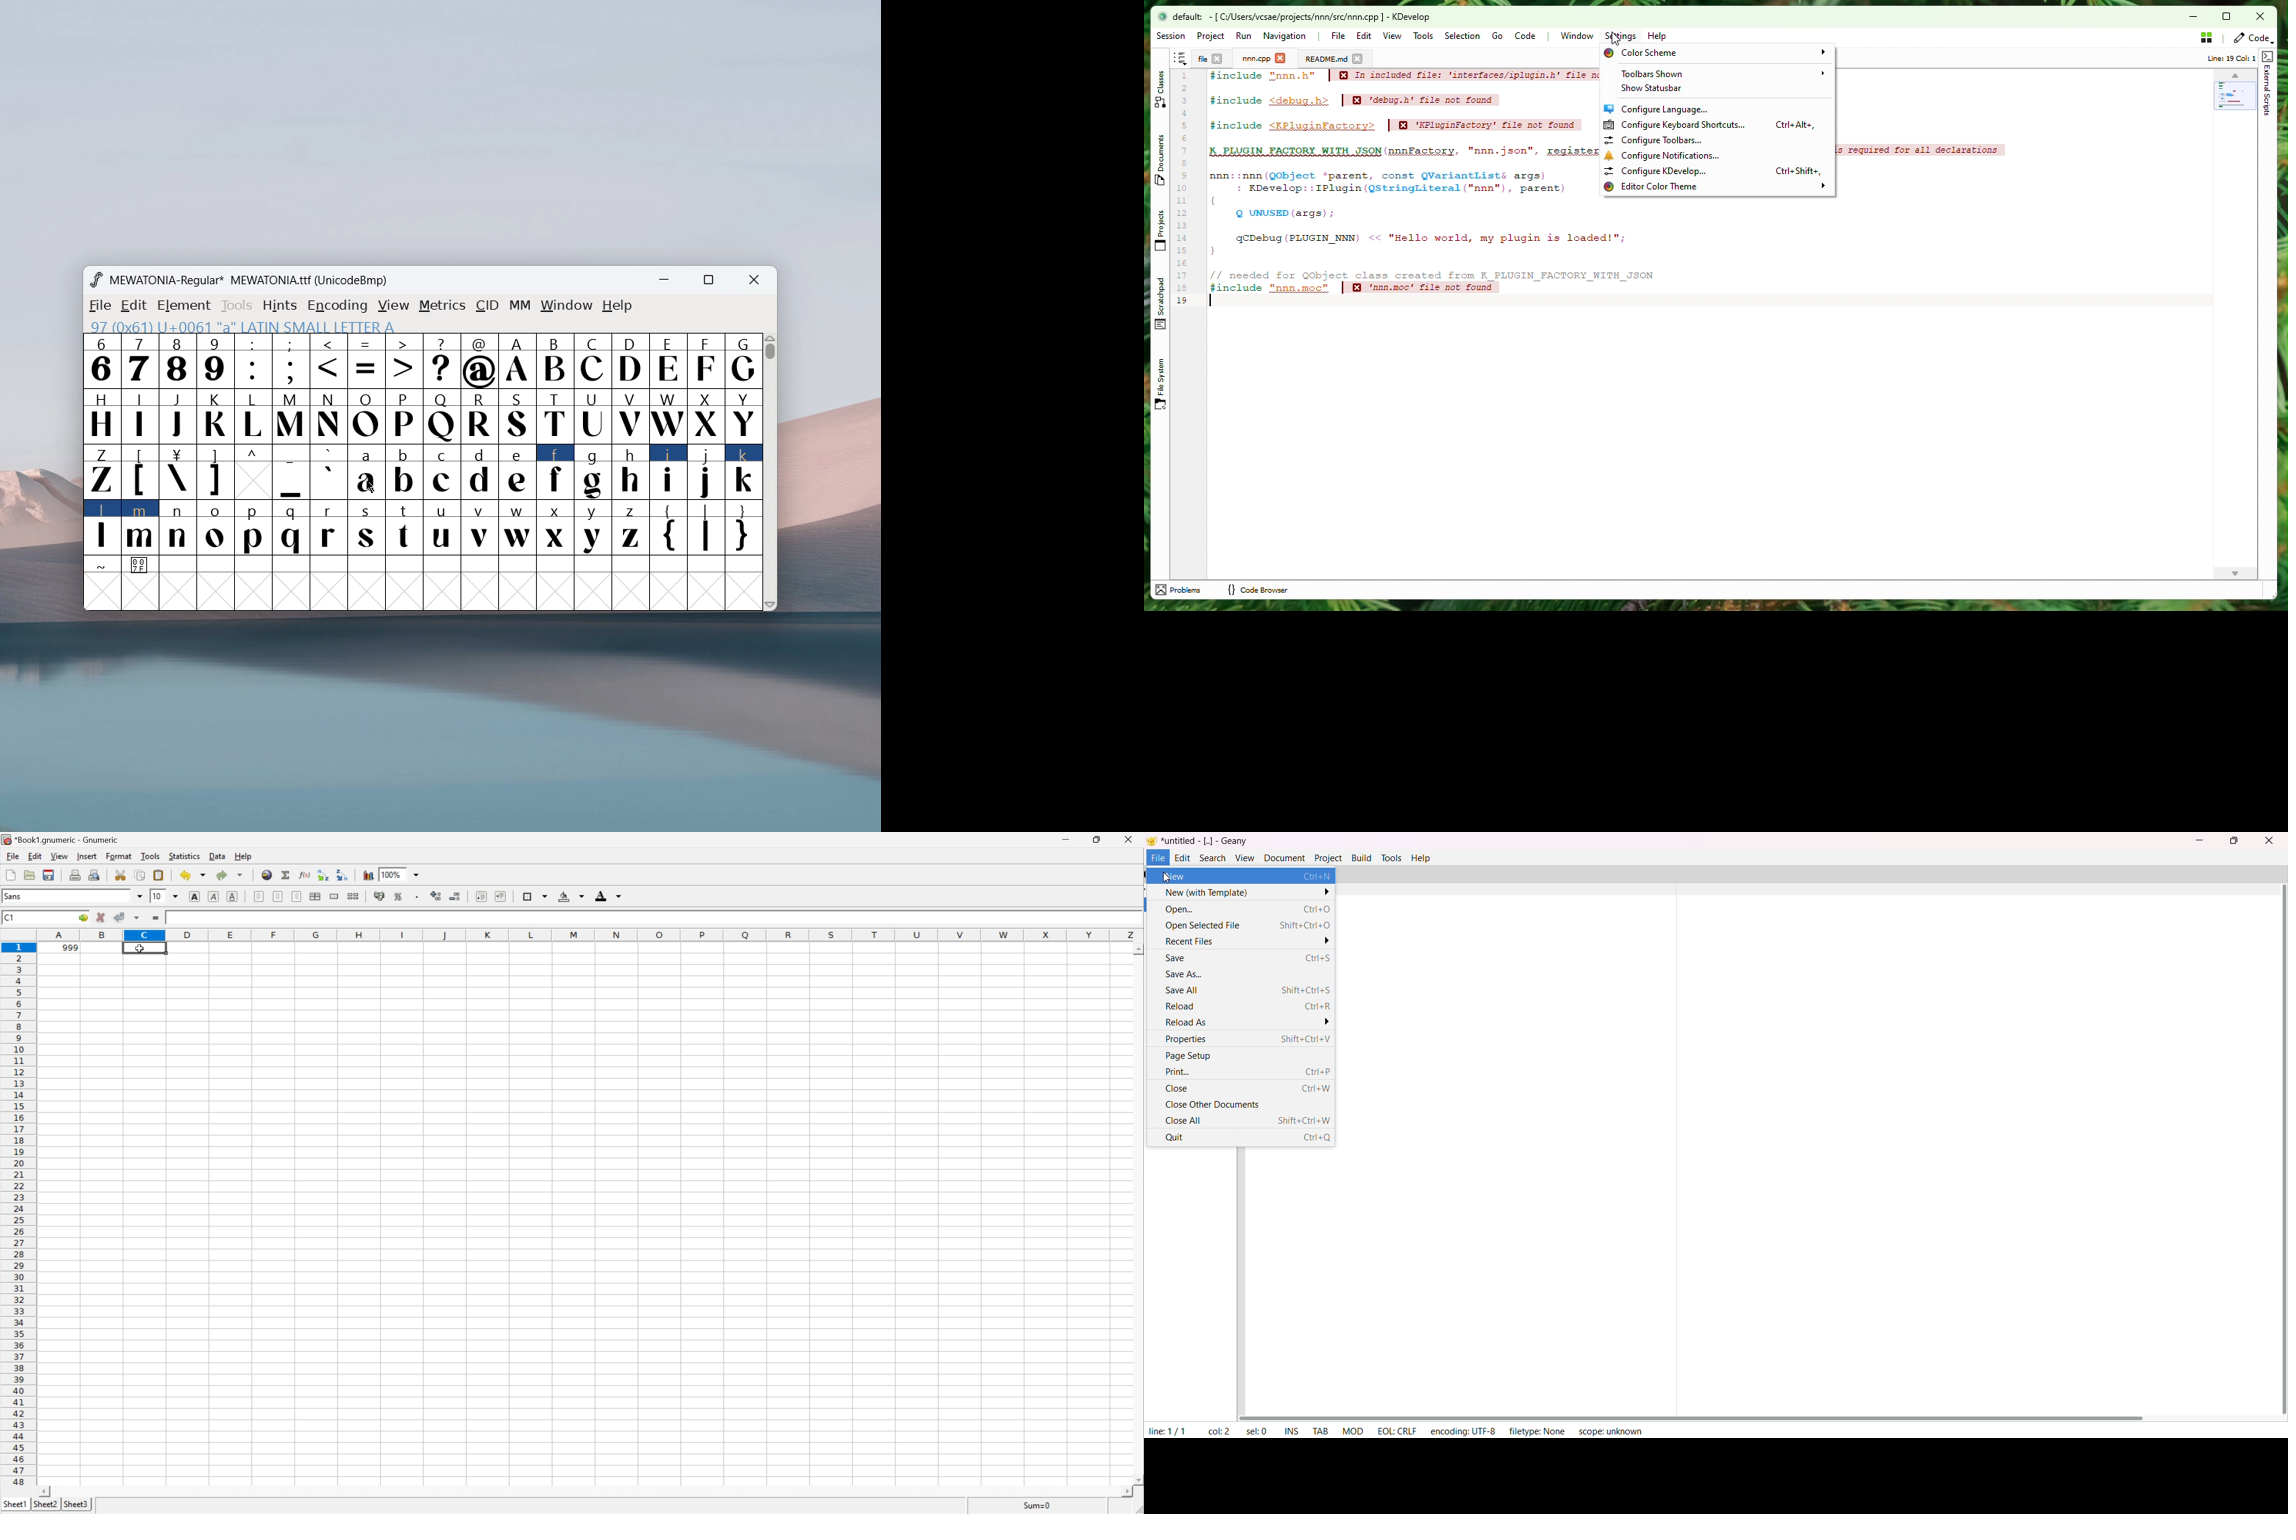 This screenshot has width=2296, height=1540. Describe the element at coordinates (707, 472) in the screenshot. I see `j` at that location.